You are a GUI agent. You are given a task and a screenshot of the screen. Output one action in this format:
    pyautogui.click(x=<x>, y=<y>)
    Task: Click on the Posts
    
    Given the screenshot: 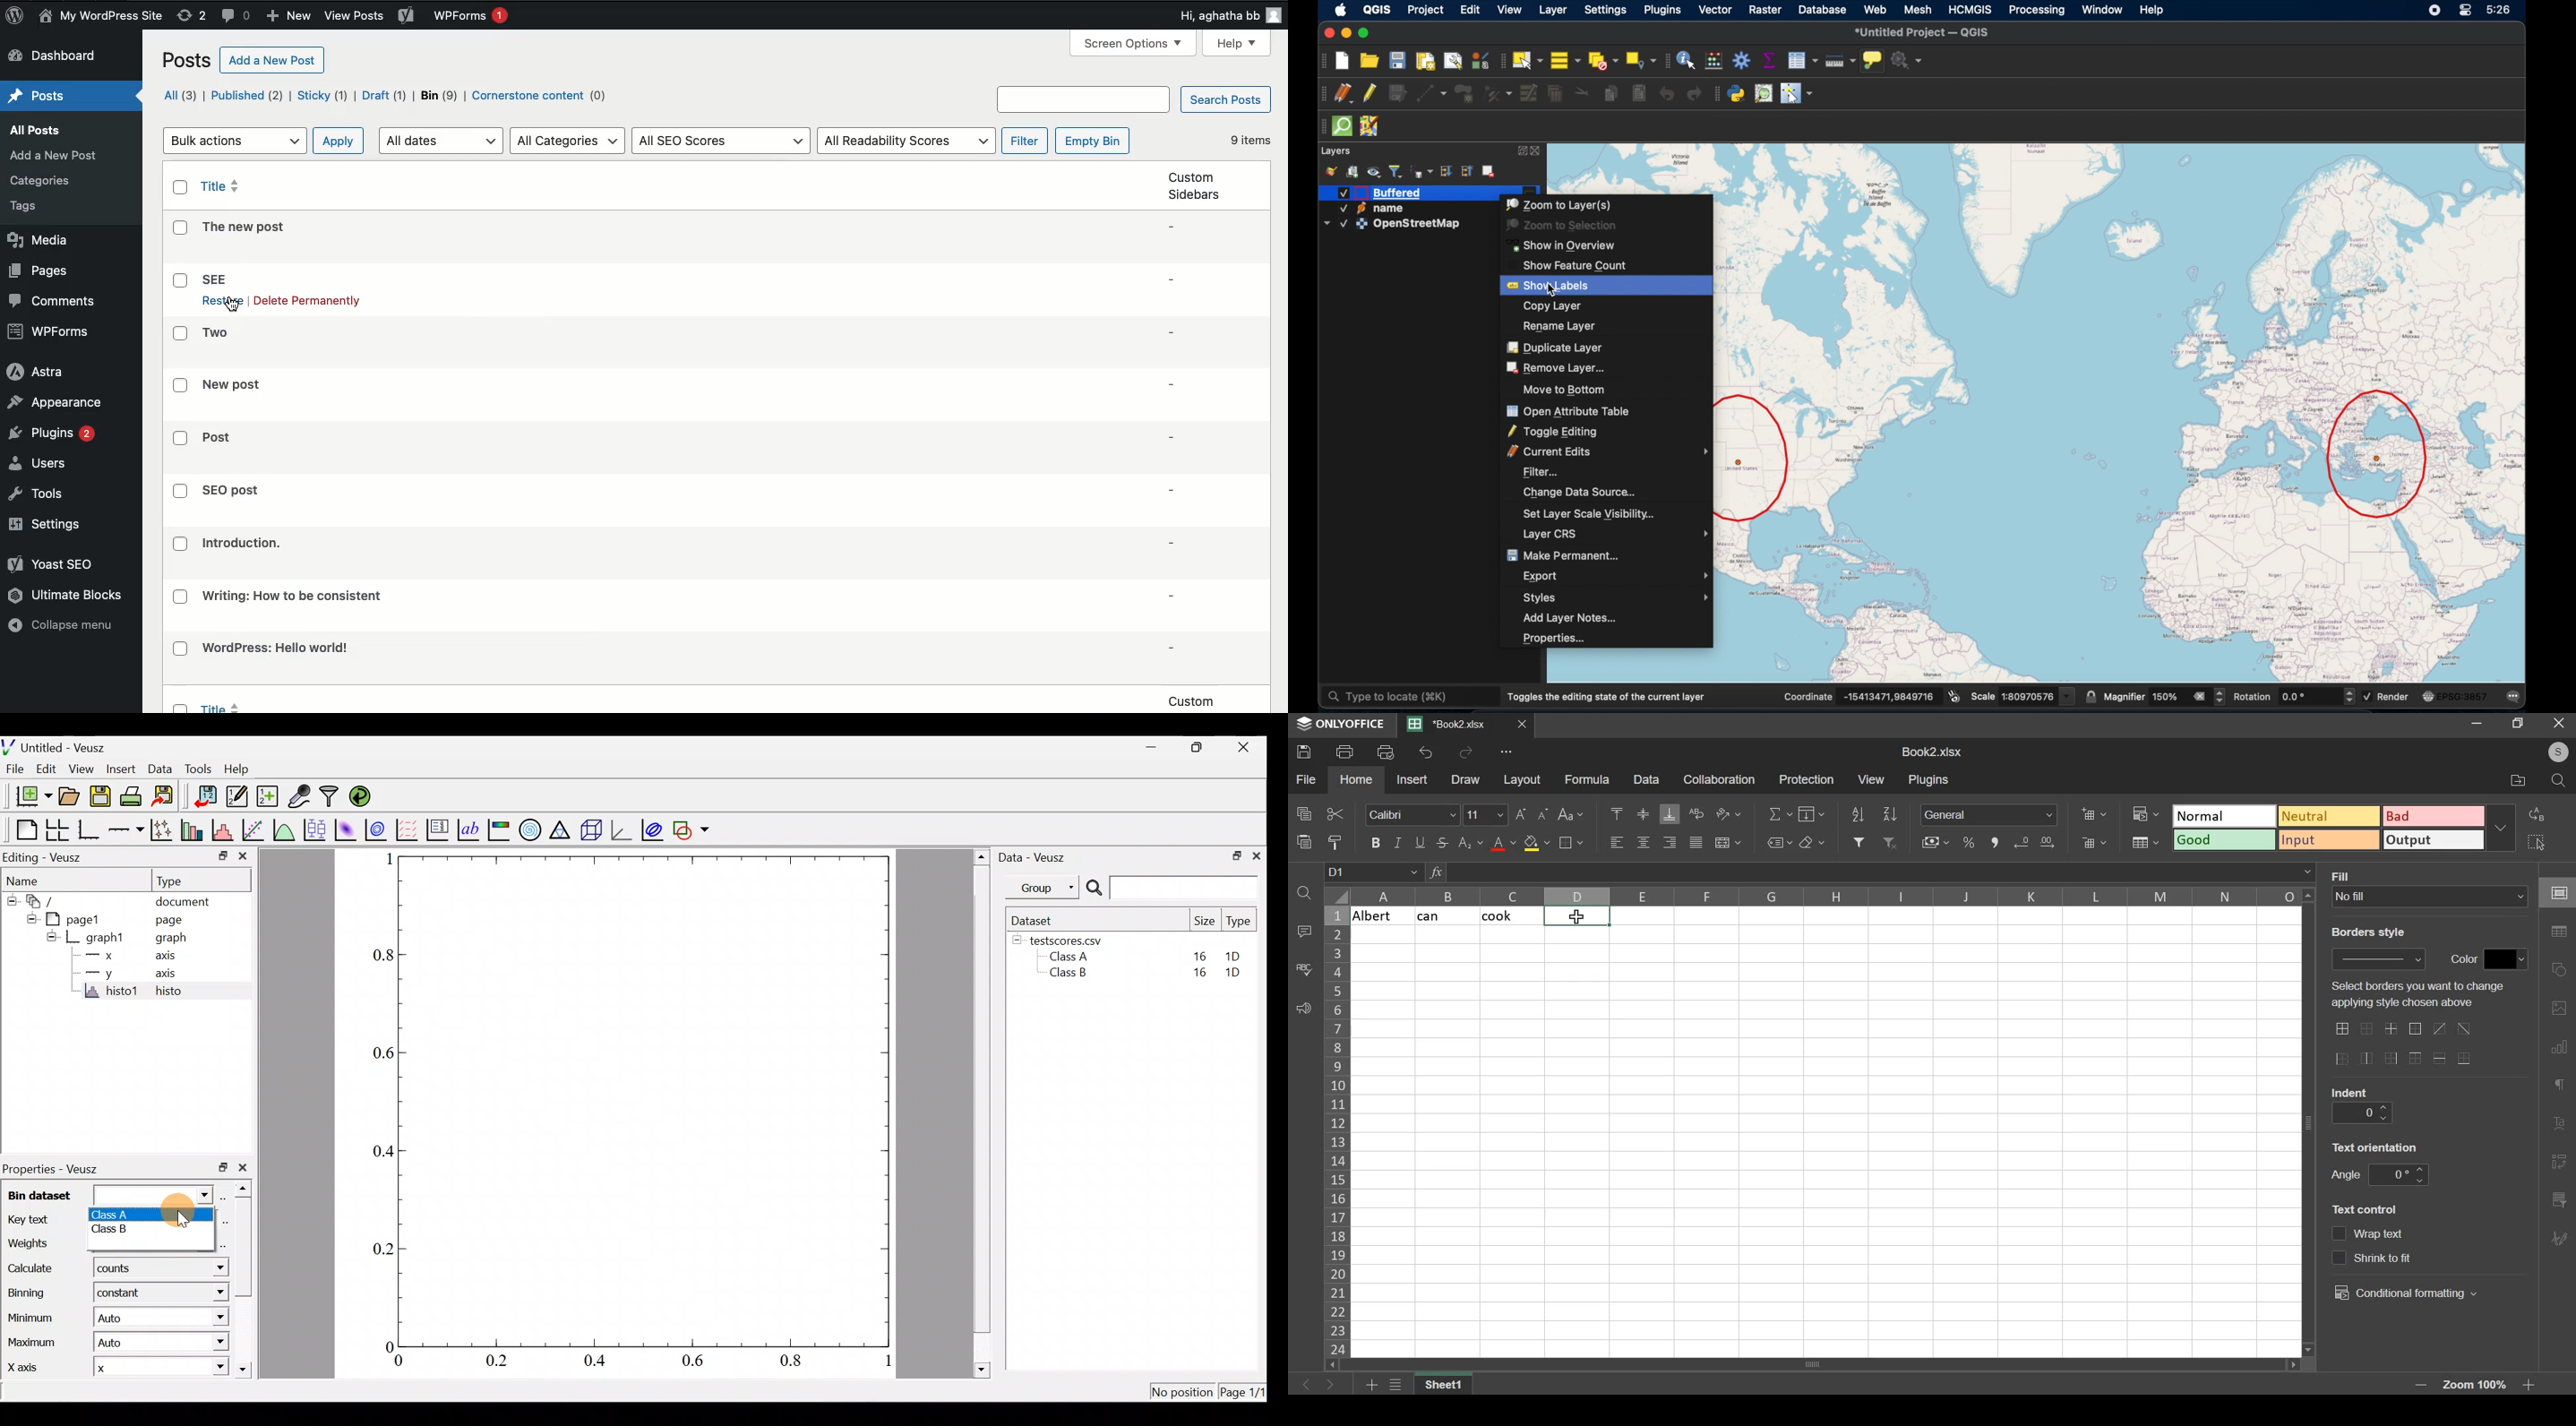 What is the action you would take?
    pyautogui.click(x=188, y=61)
    